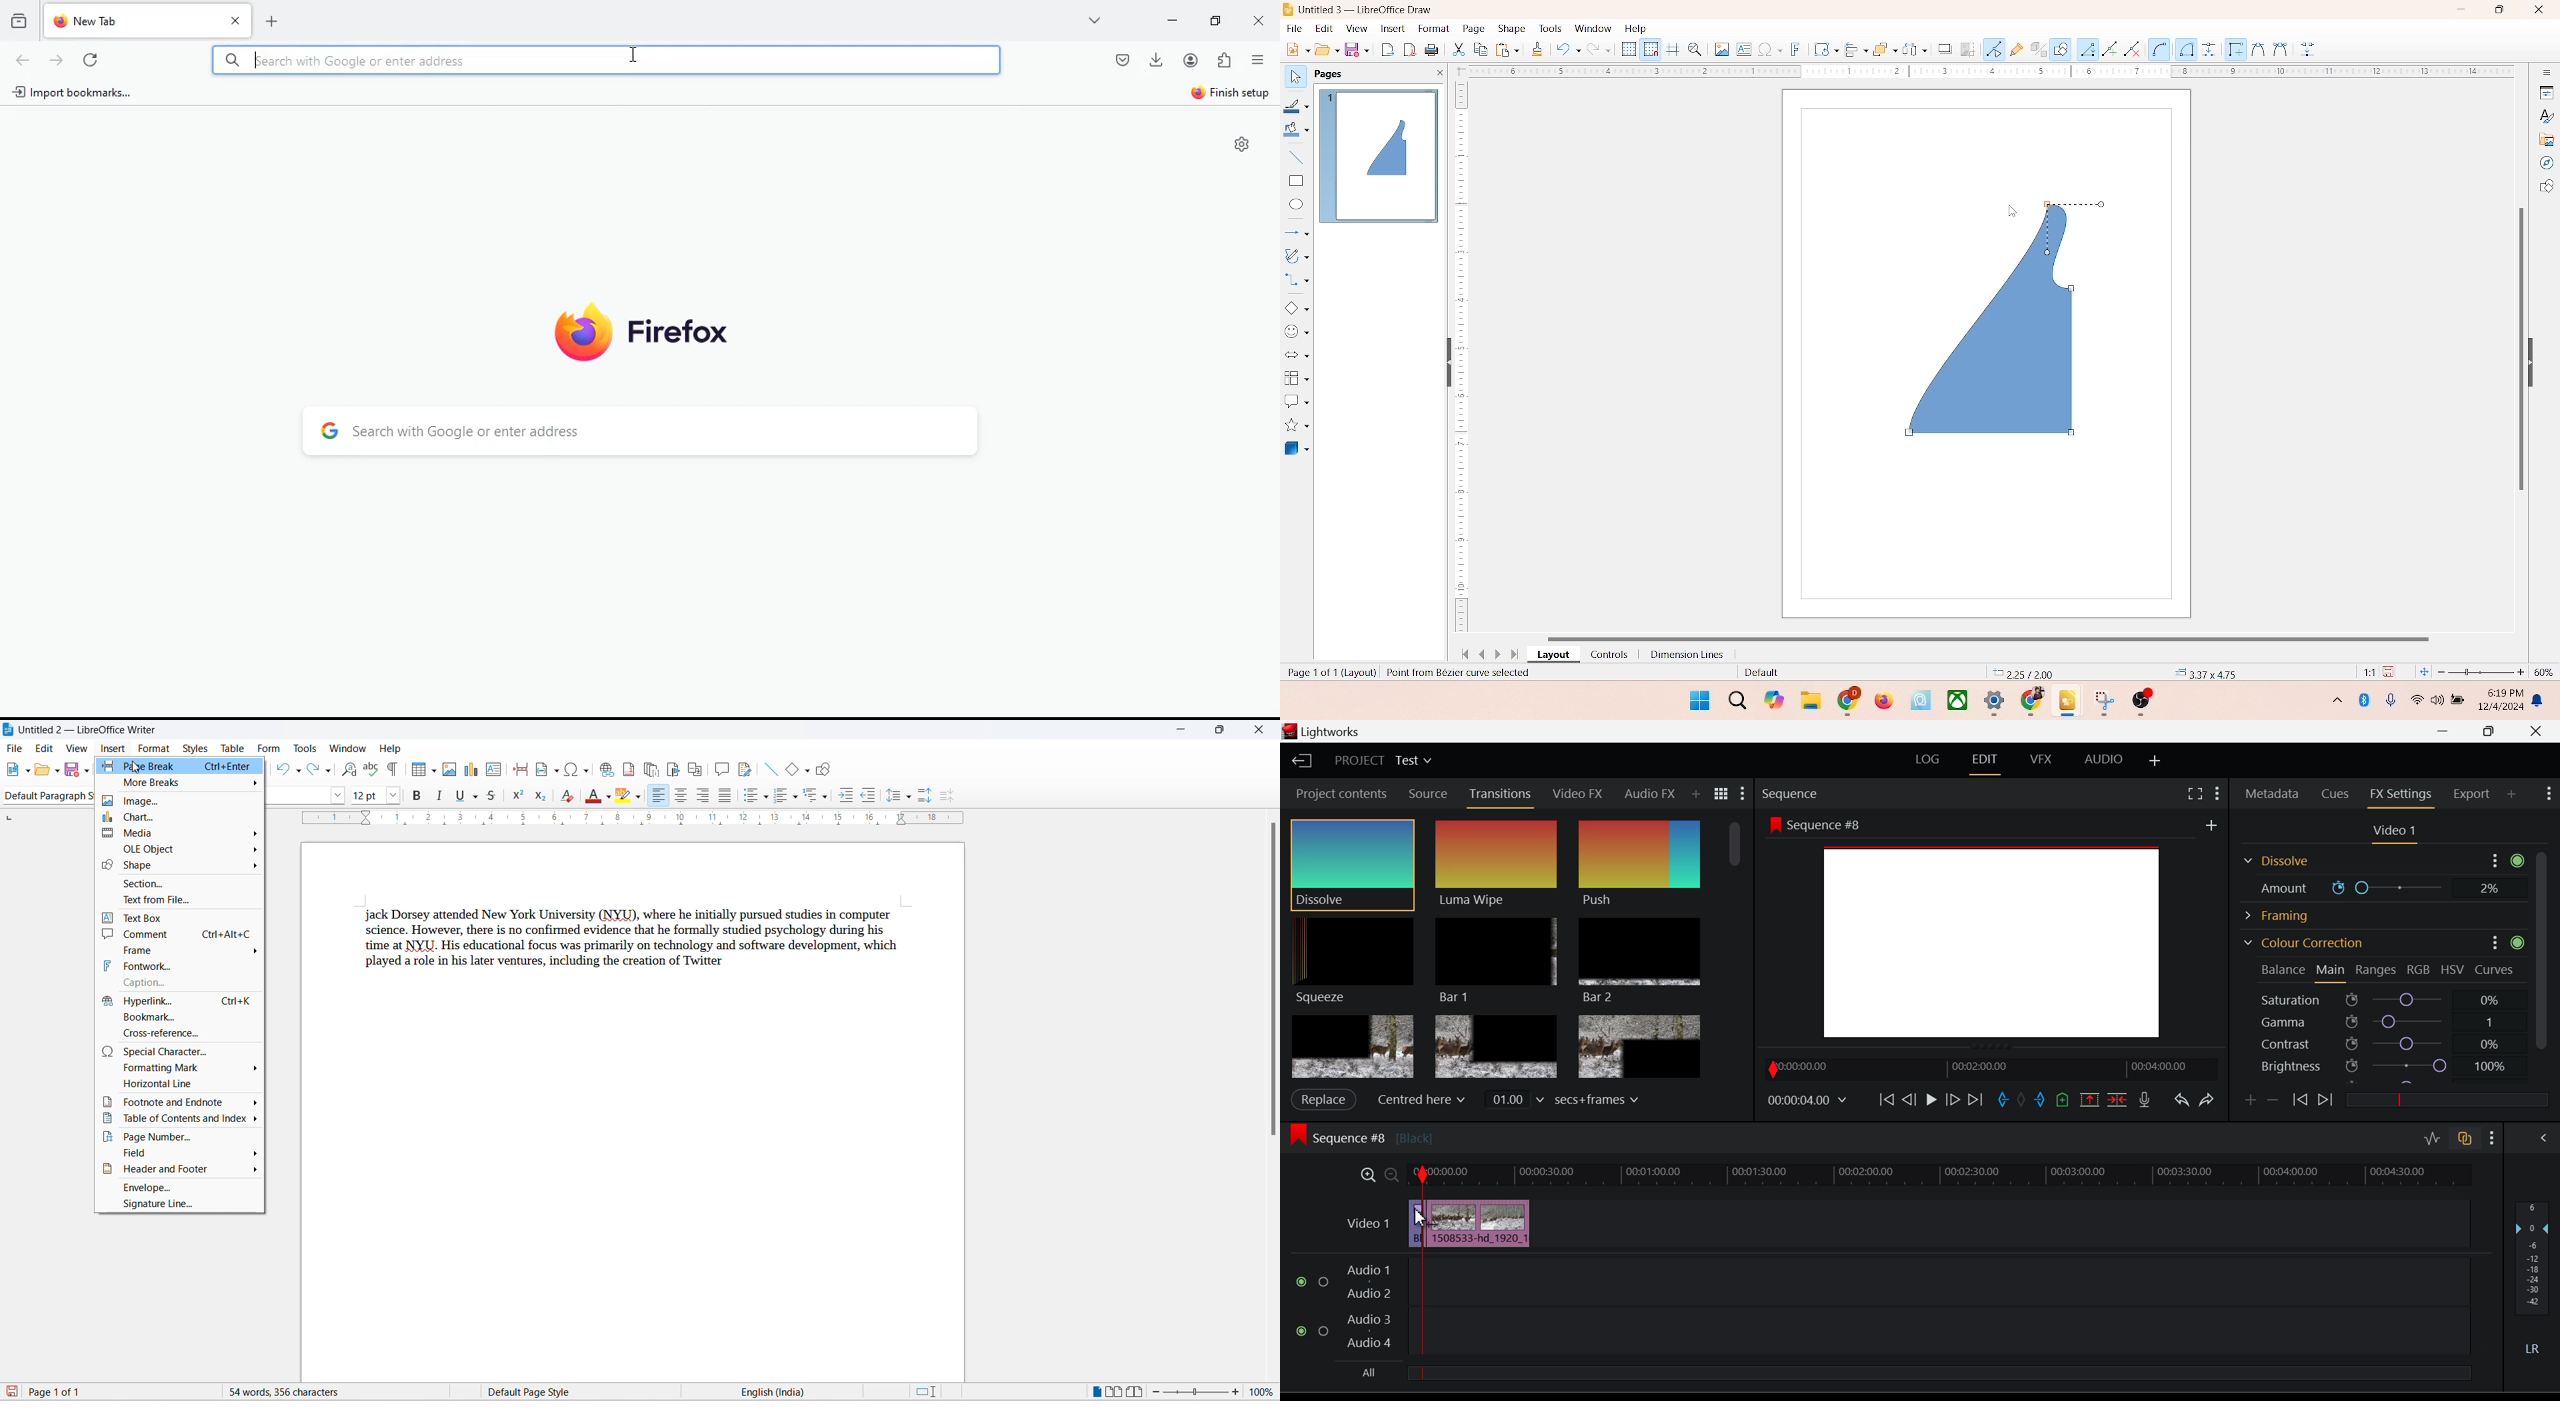 Image resolution: width=2576 pixels, height=1428 pixels. What do you see at coordinates (2519, 347) in the screenshot?
I see `vertical scroll bar` at bounding box center [2519, 347].